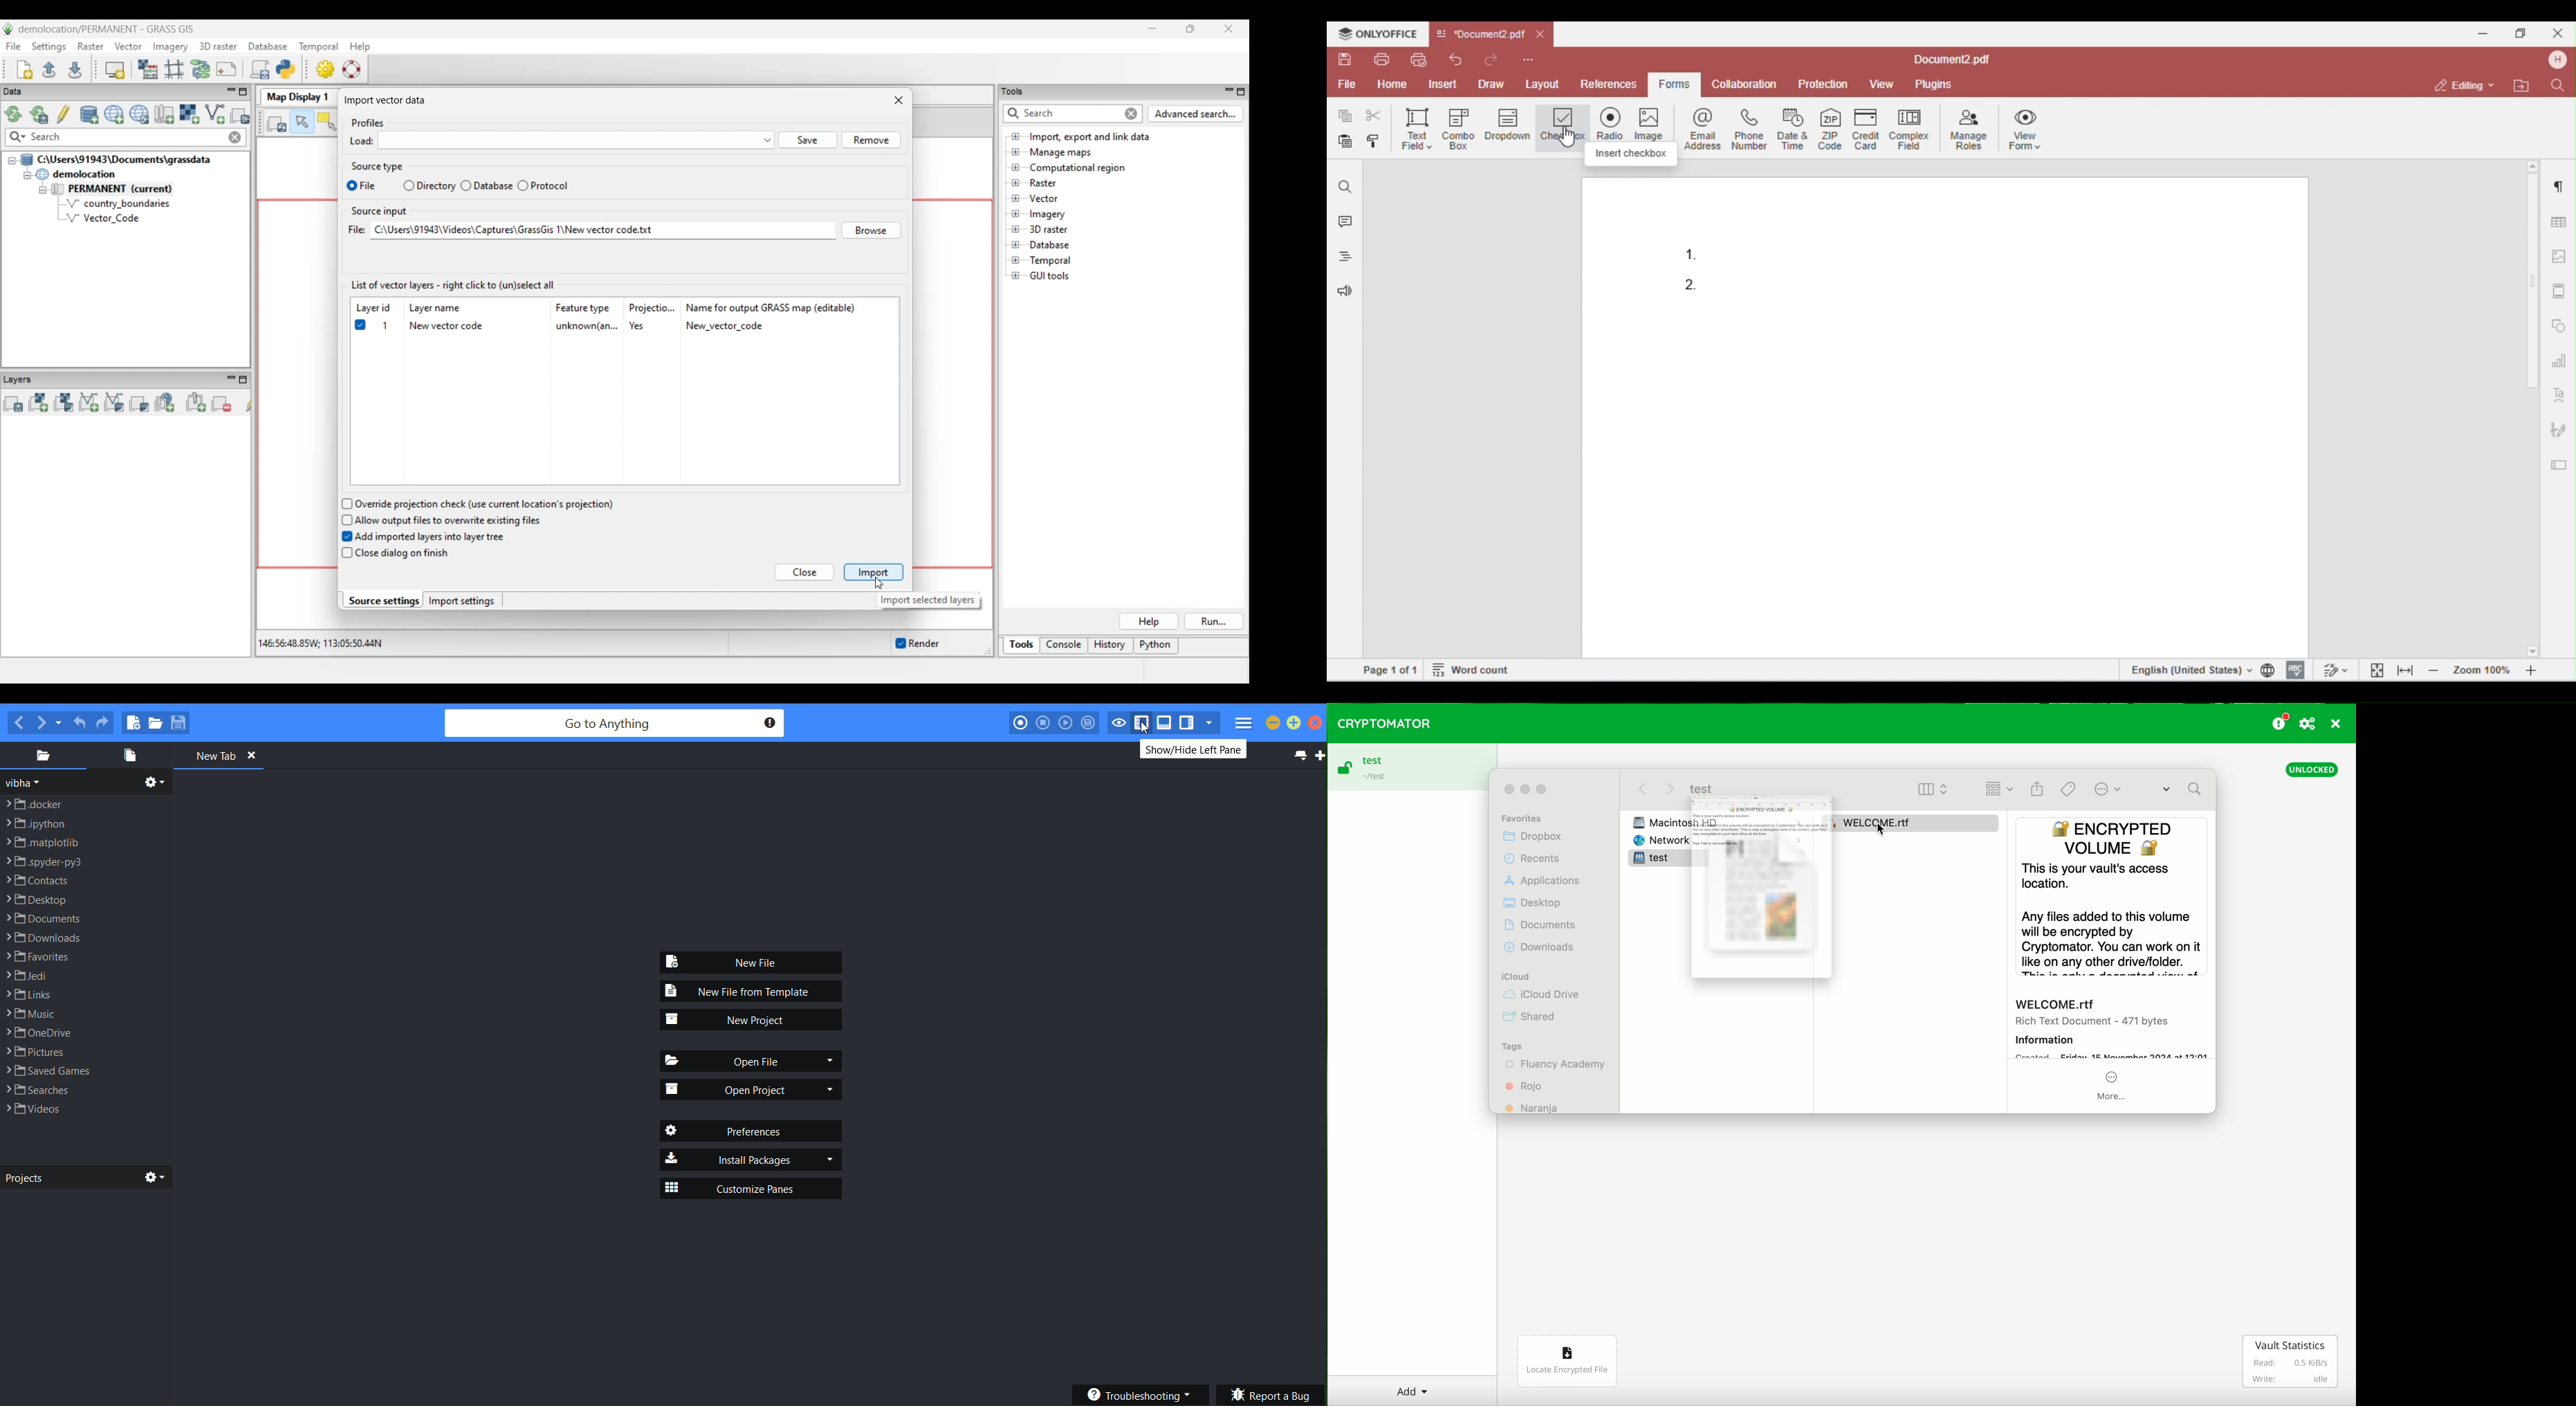 This screenshot has width=2576, height=1428. Describe the element at coordinates (1670, 789) in the screenshot. I see `Next` at that location.